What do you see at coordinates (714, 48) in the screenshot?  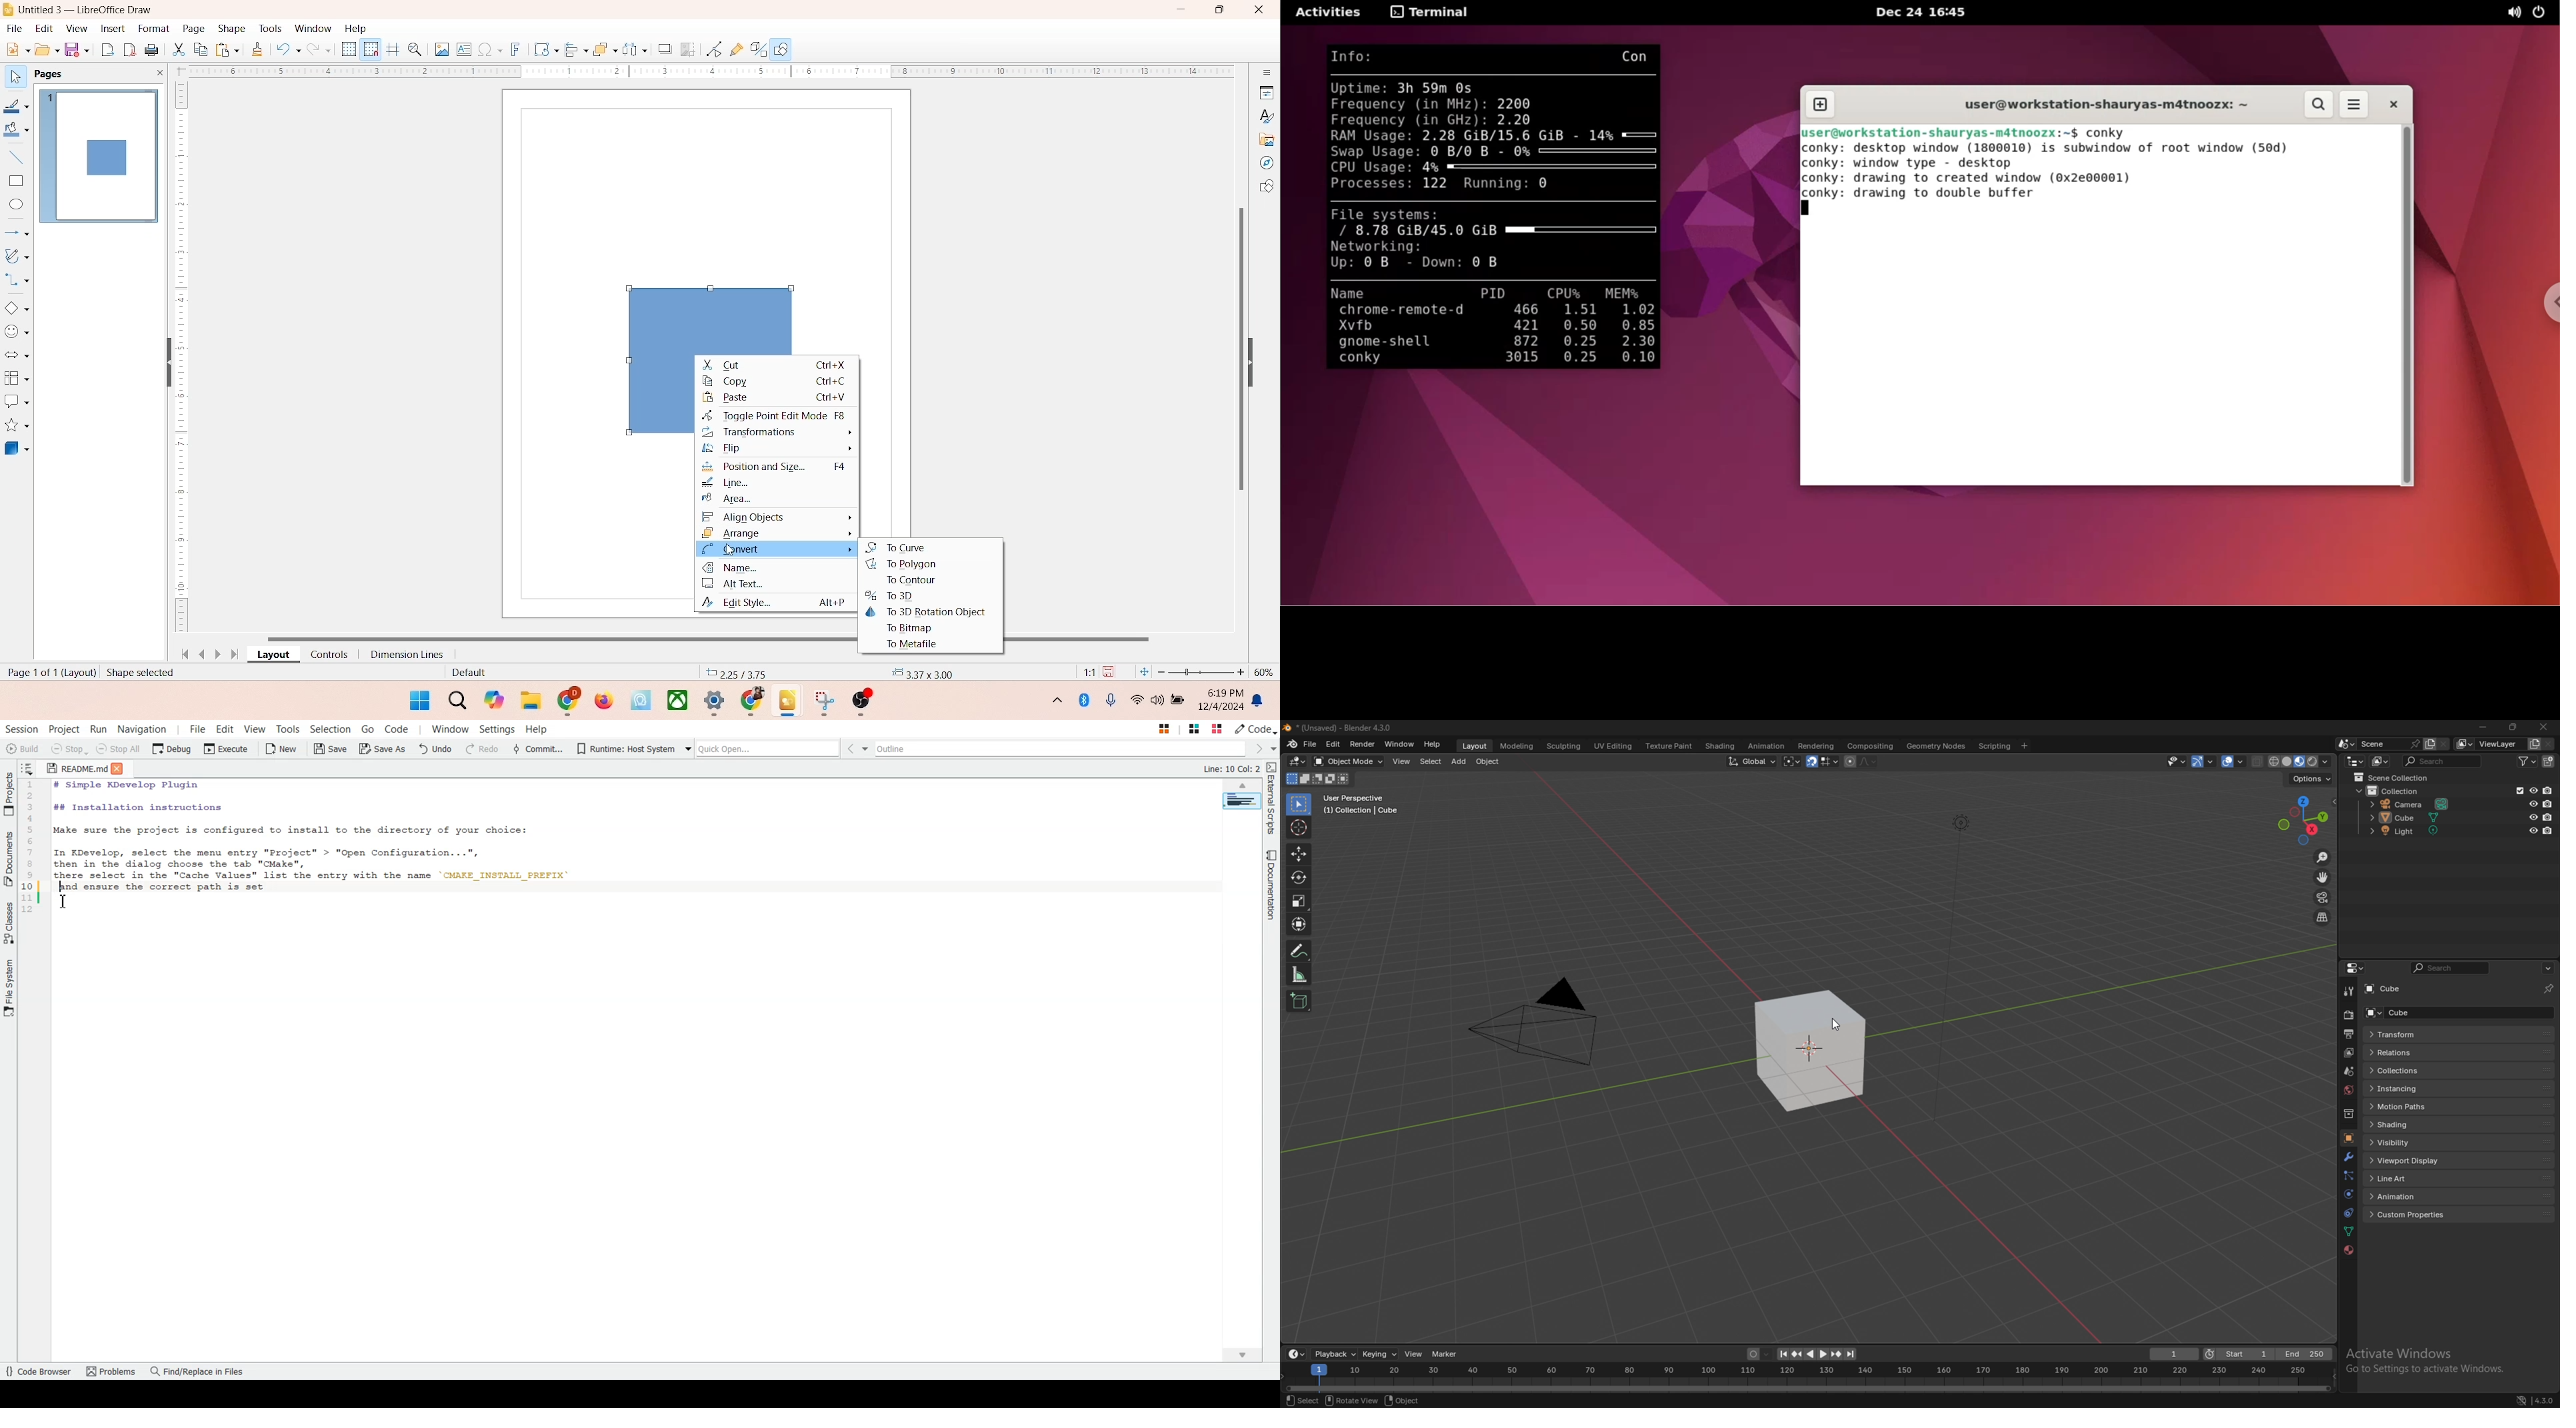 I see `point edit mode` at bounding box center [714, 48].